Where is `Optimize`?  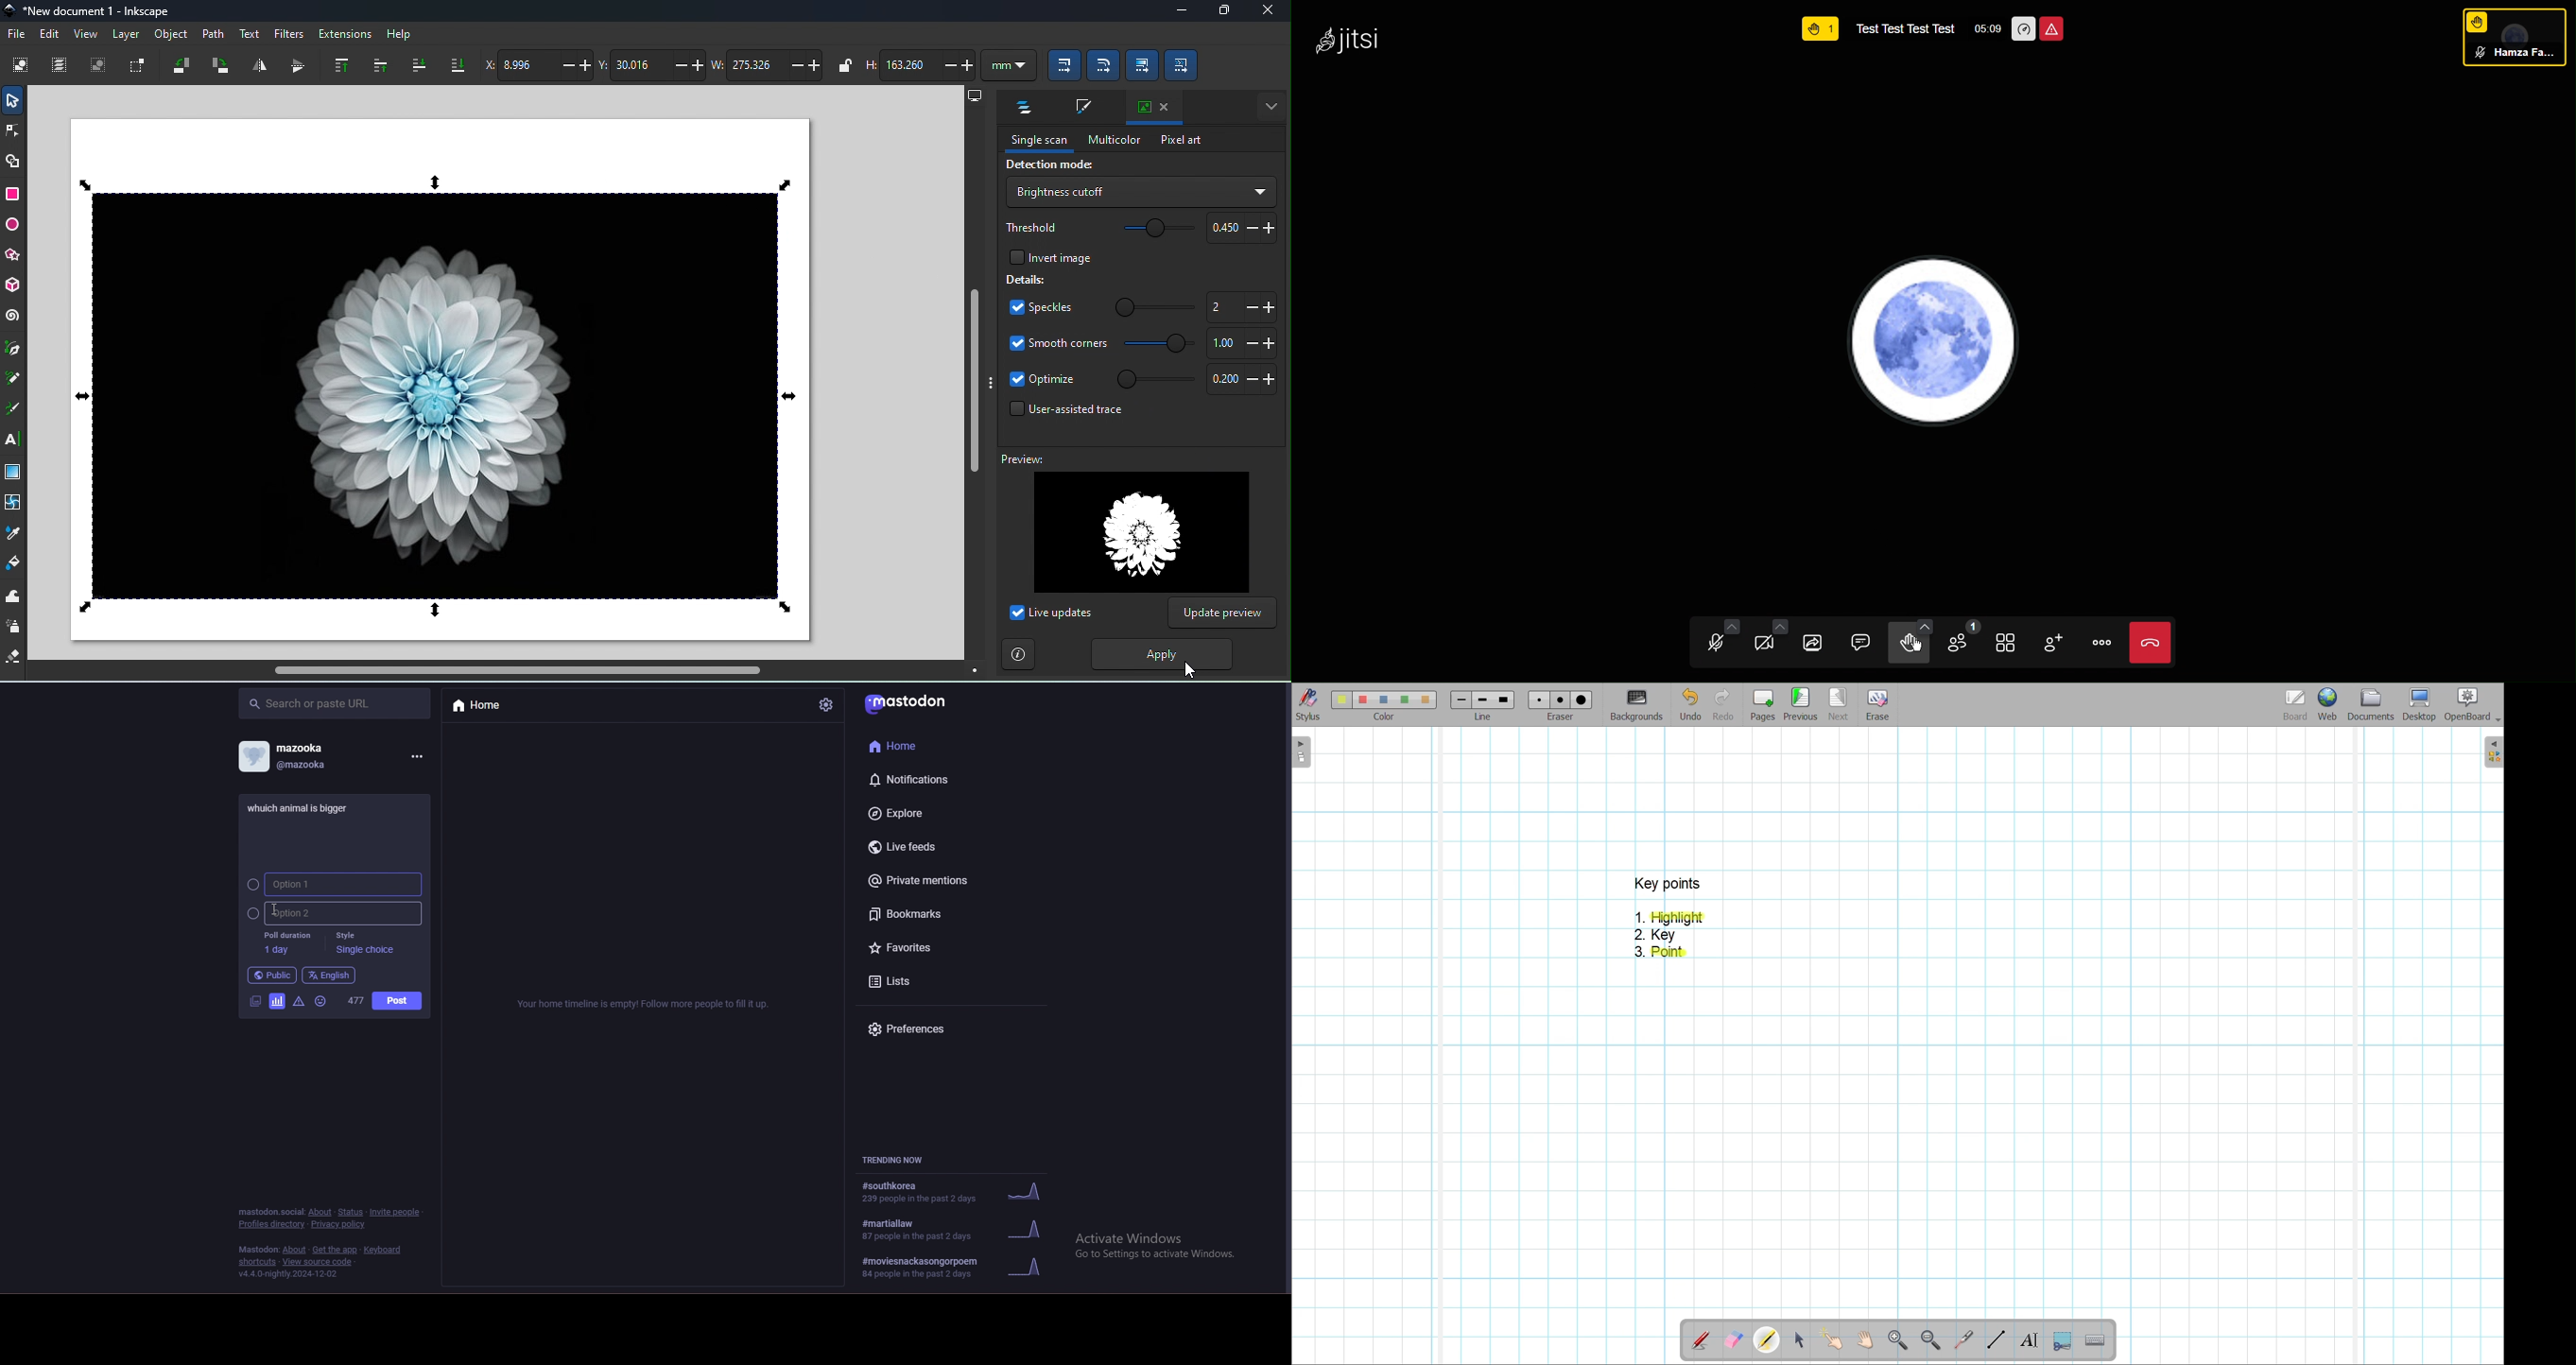 Optimize is located at coordinates (1042, 381).